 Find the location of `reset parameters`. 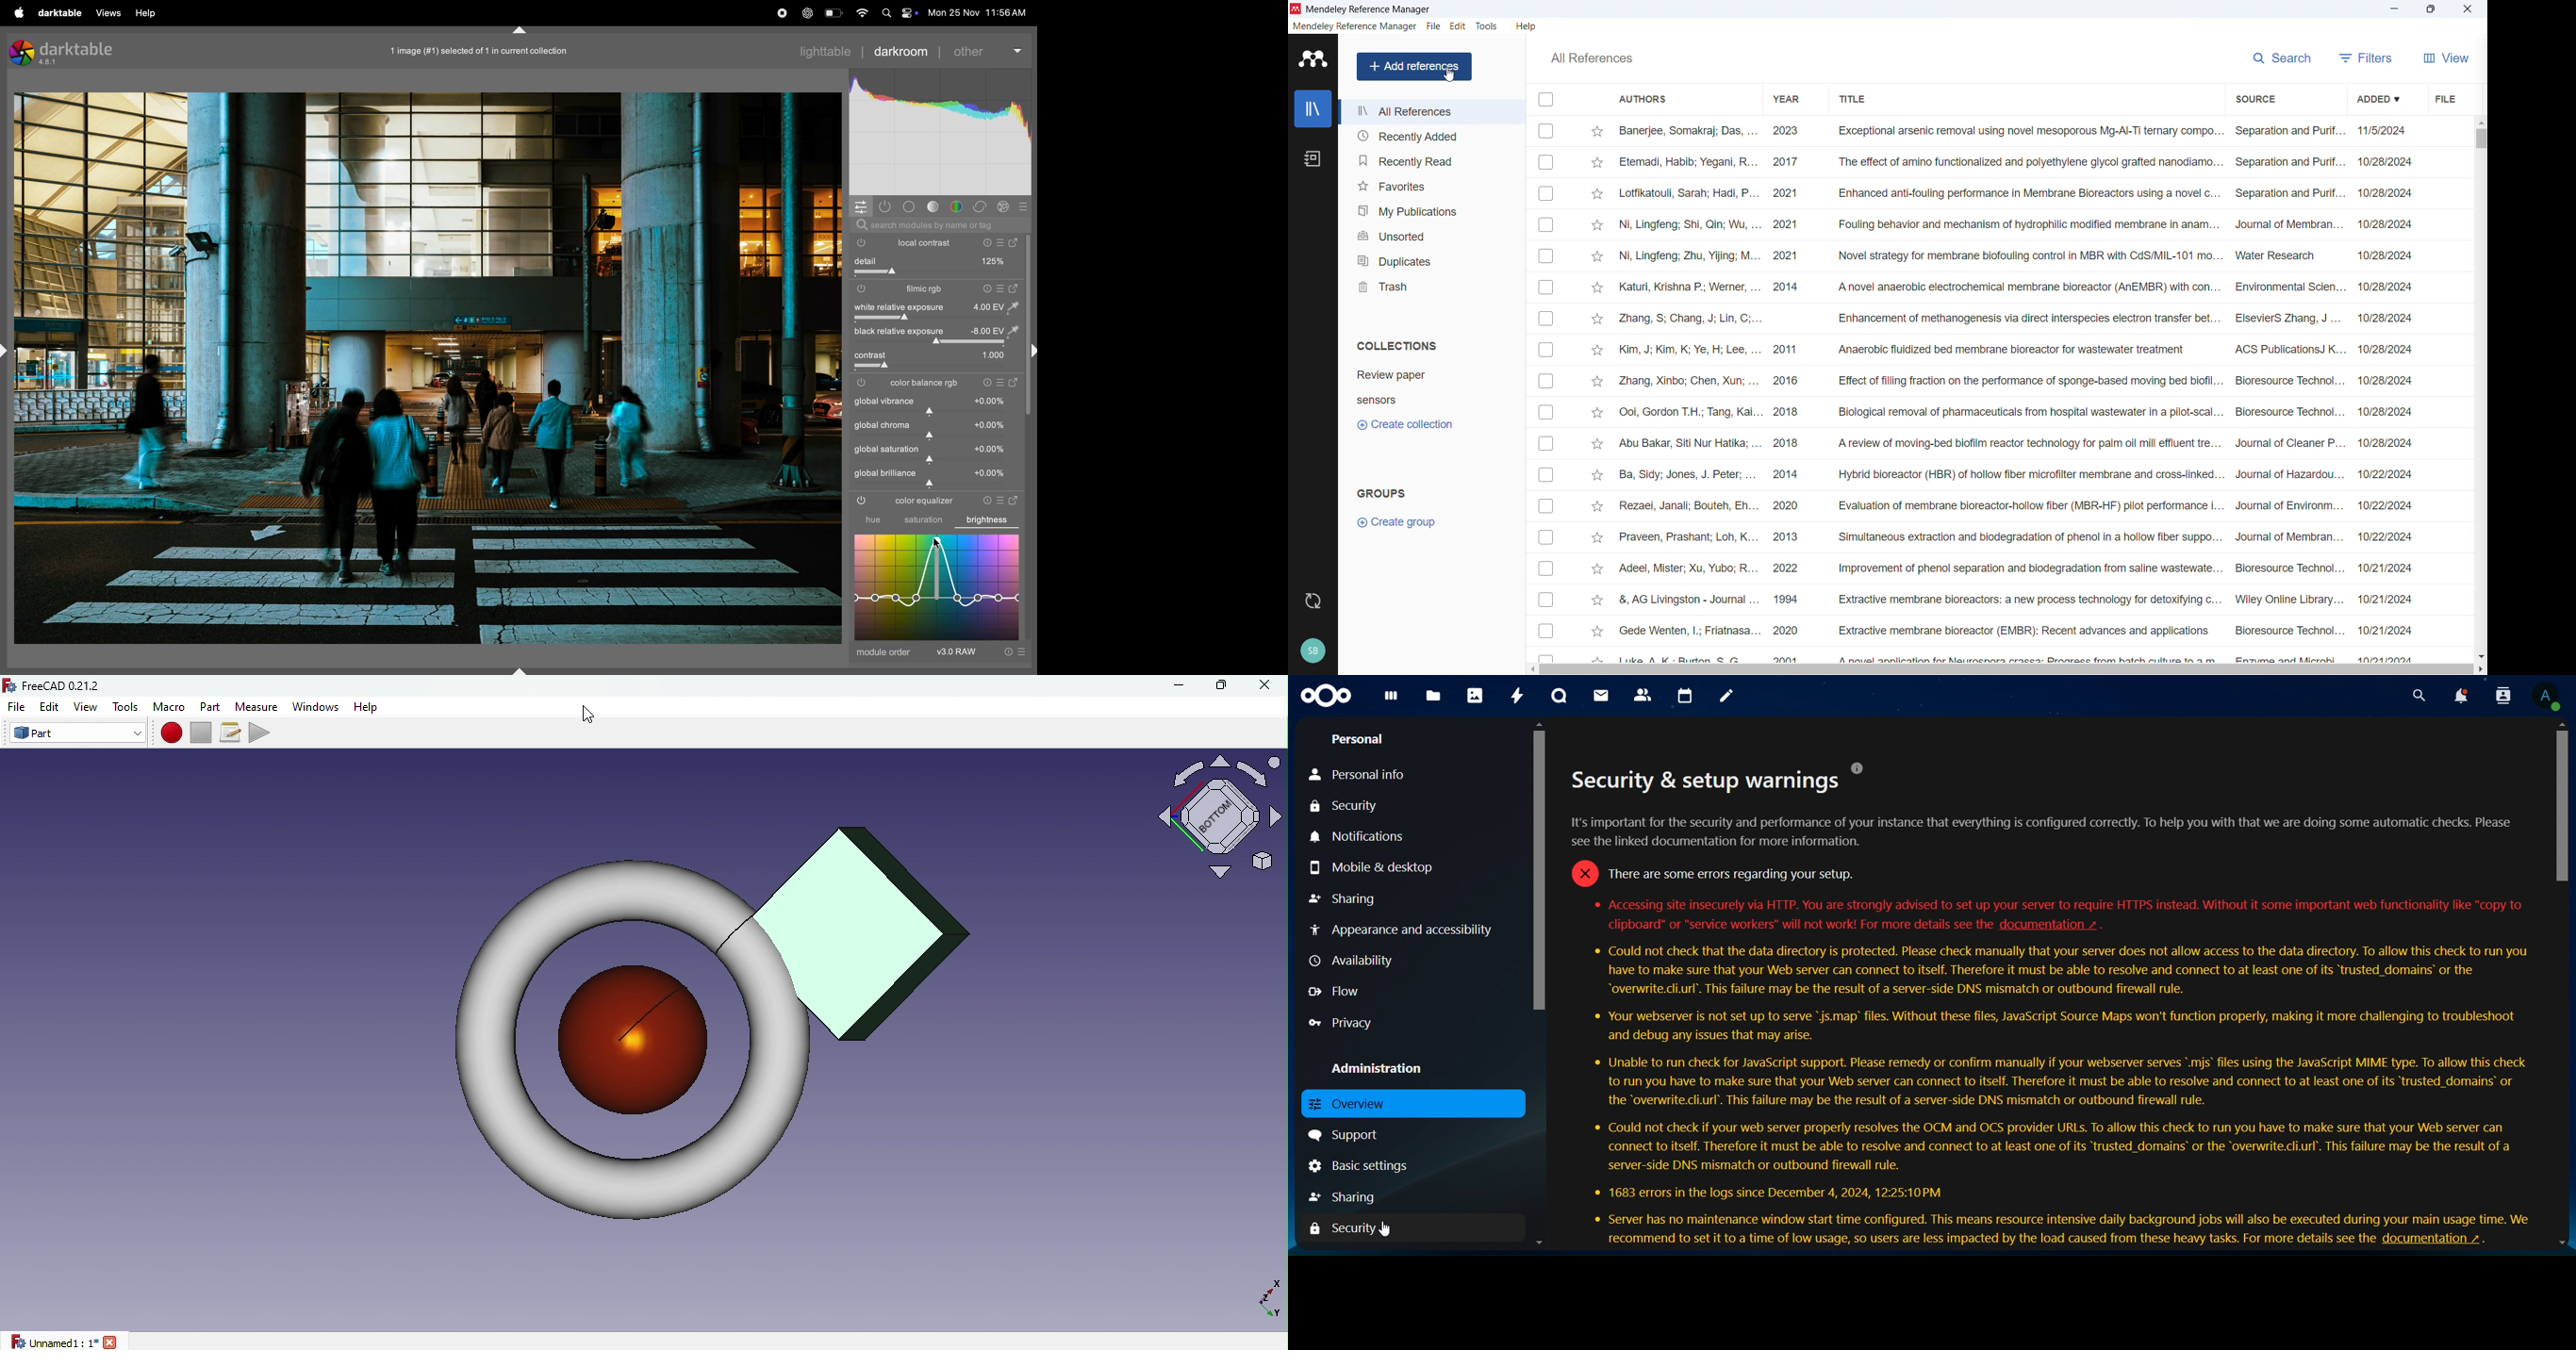

reset parameters is located at coordinates (986, 289).